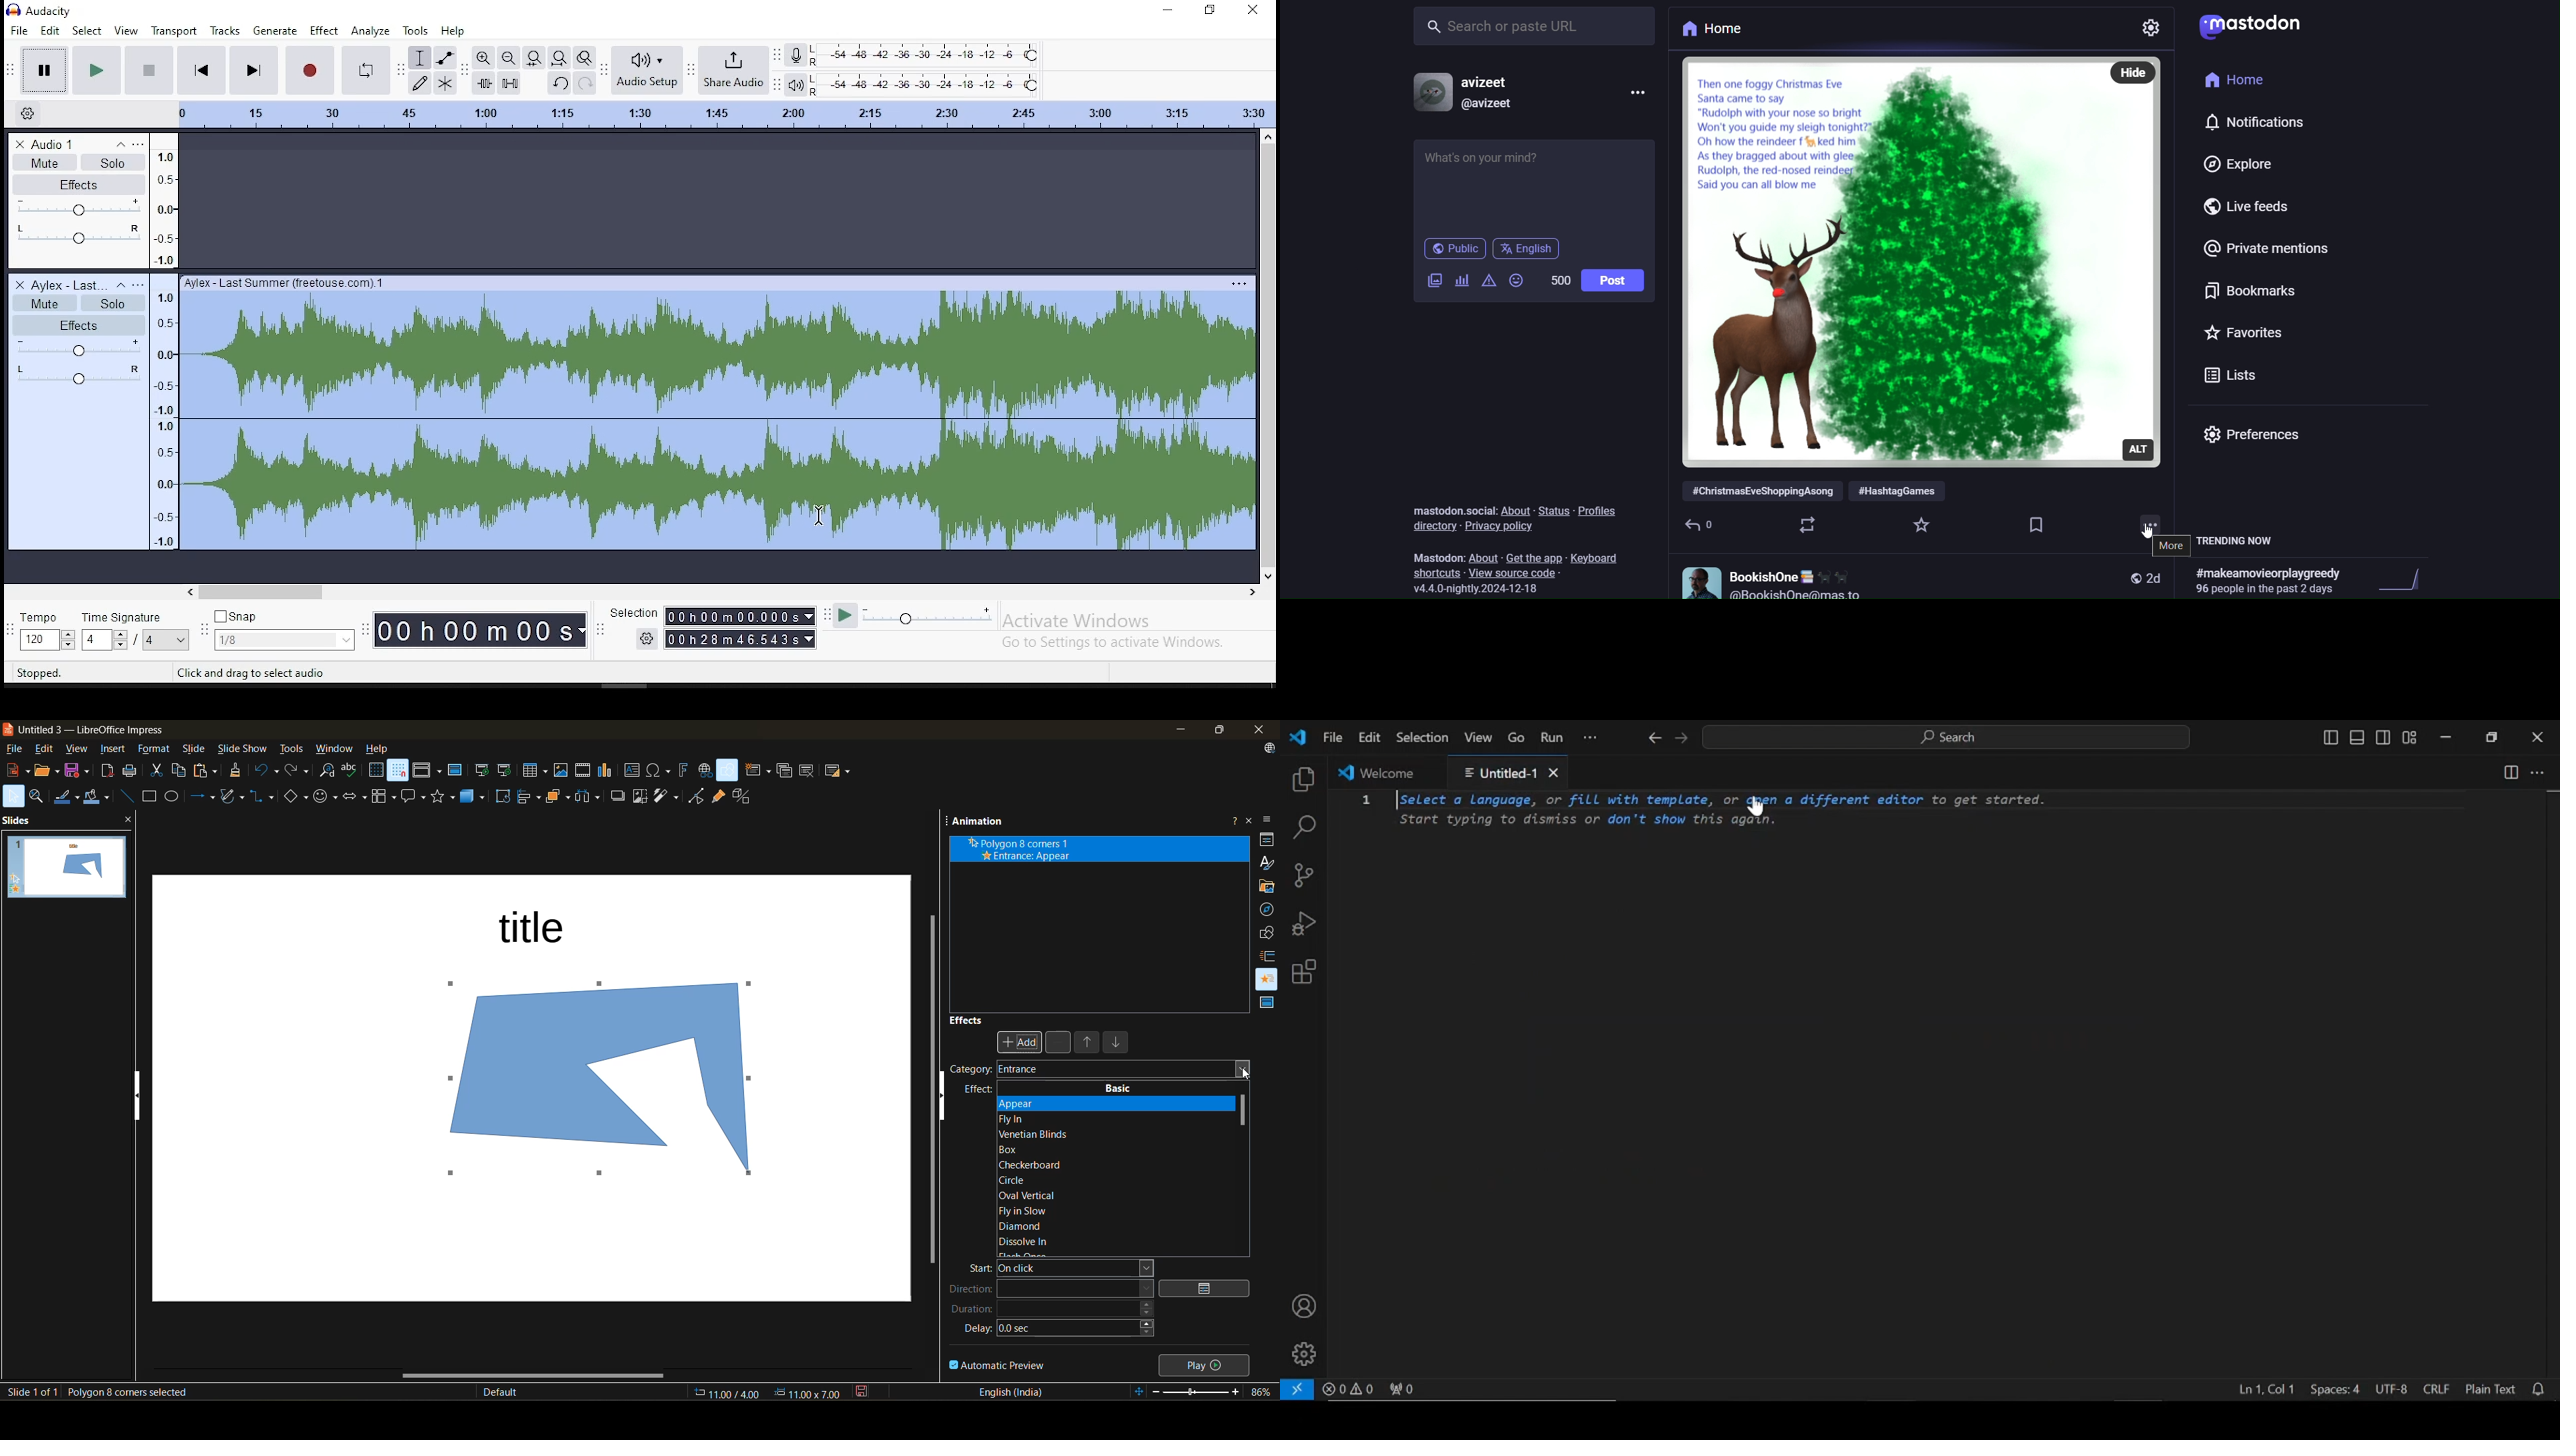 The width and height of the screenshot is (2576, 1456). Describe the element at coordinates (559, 59) in the screenshot. I see `fit to project to width` at that location.